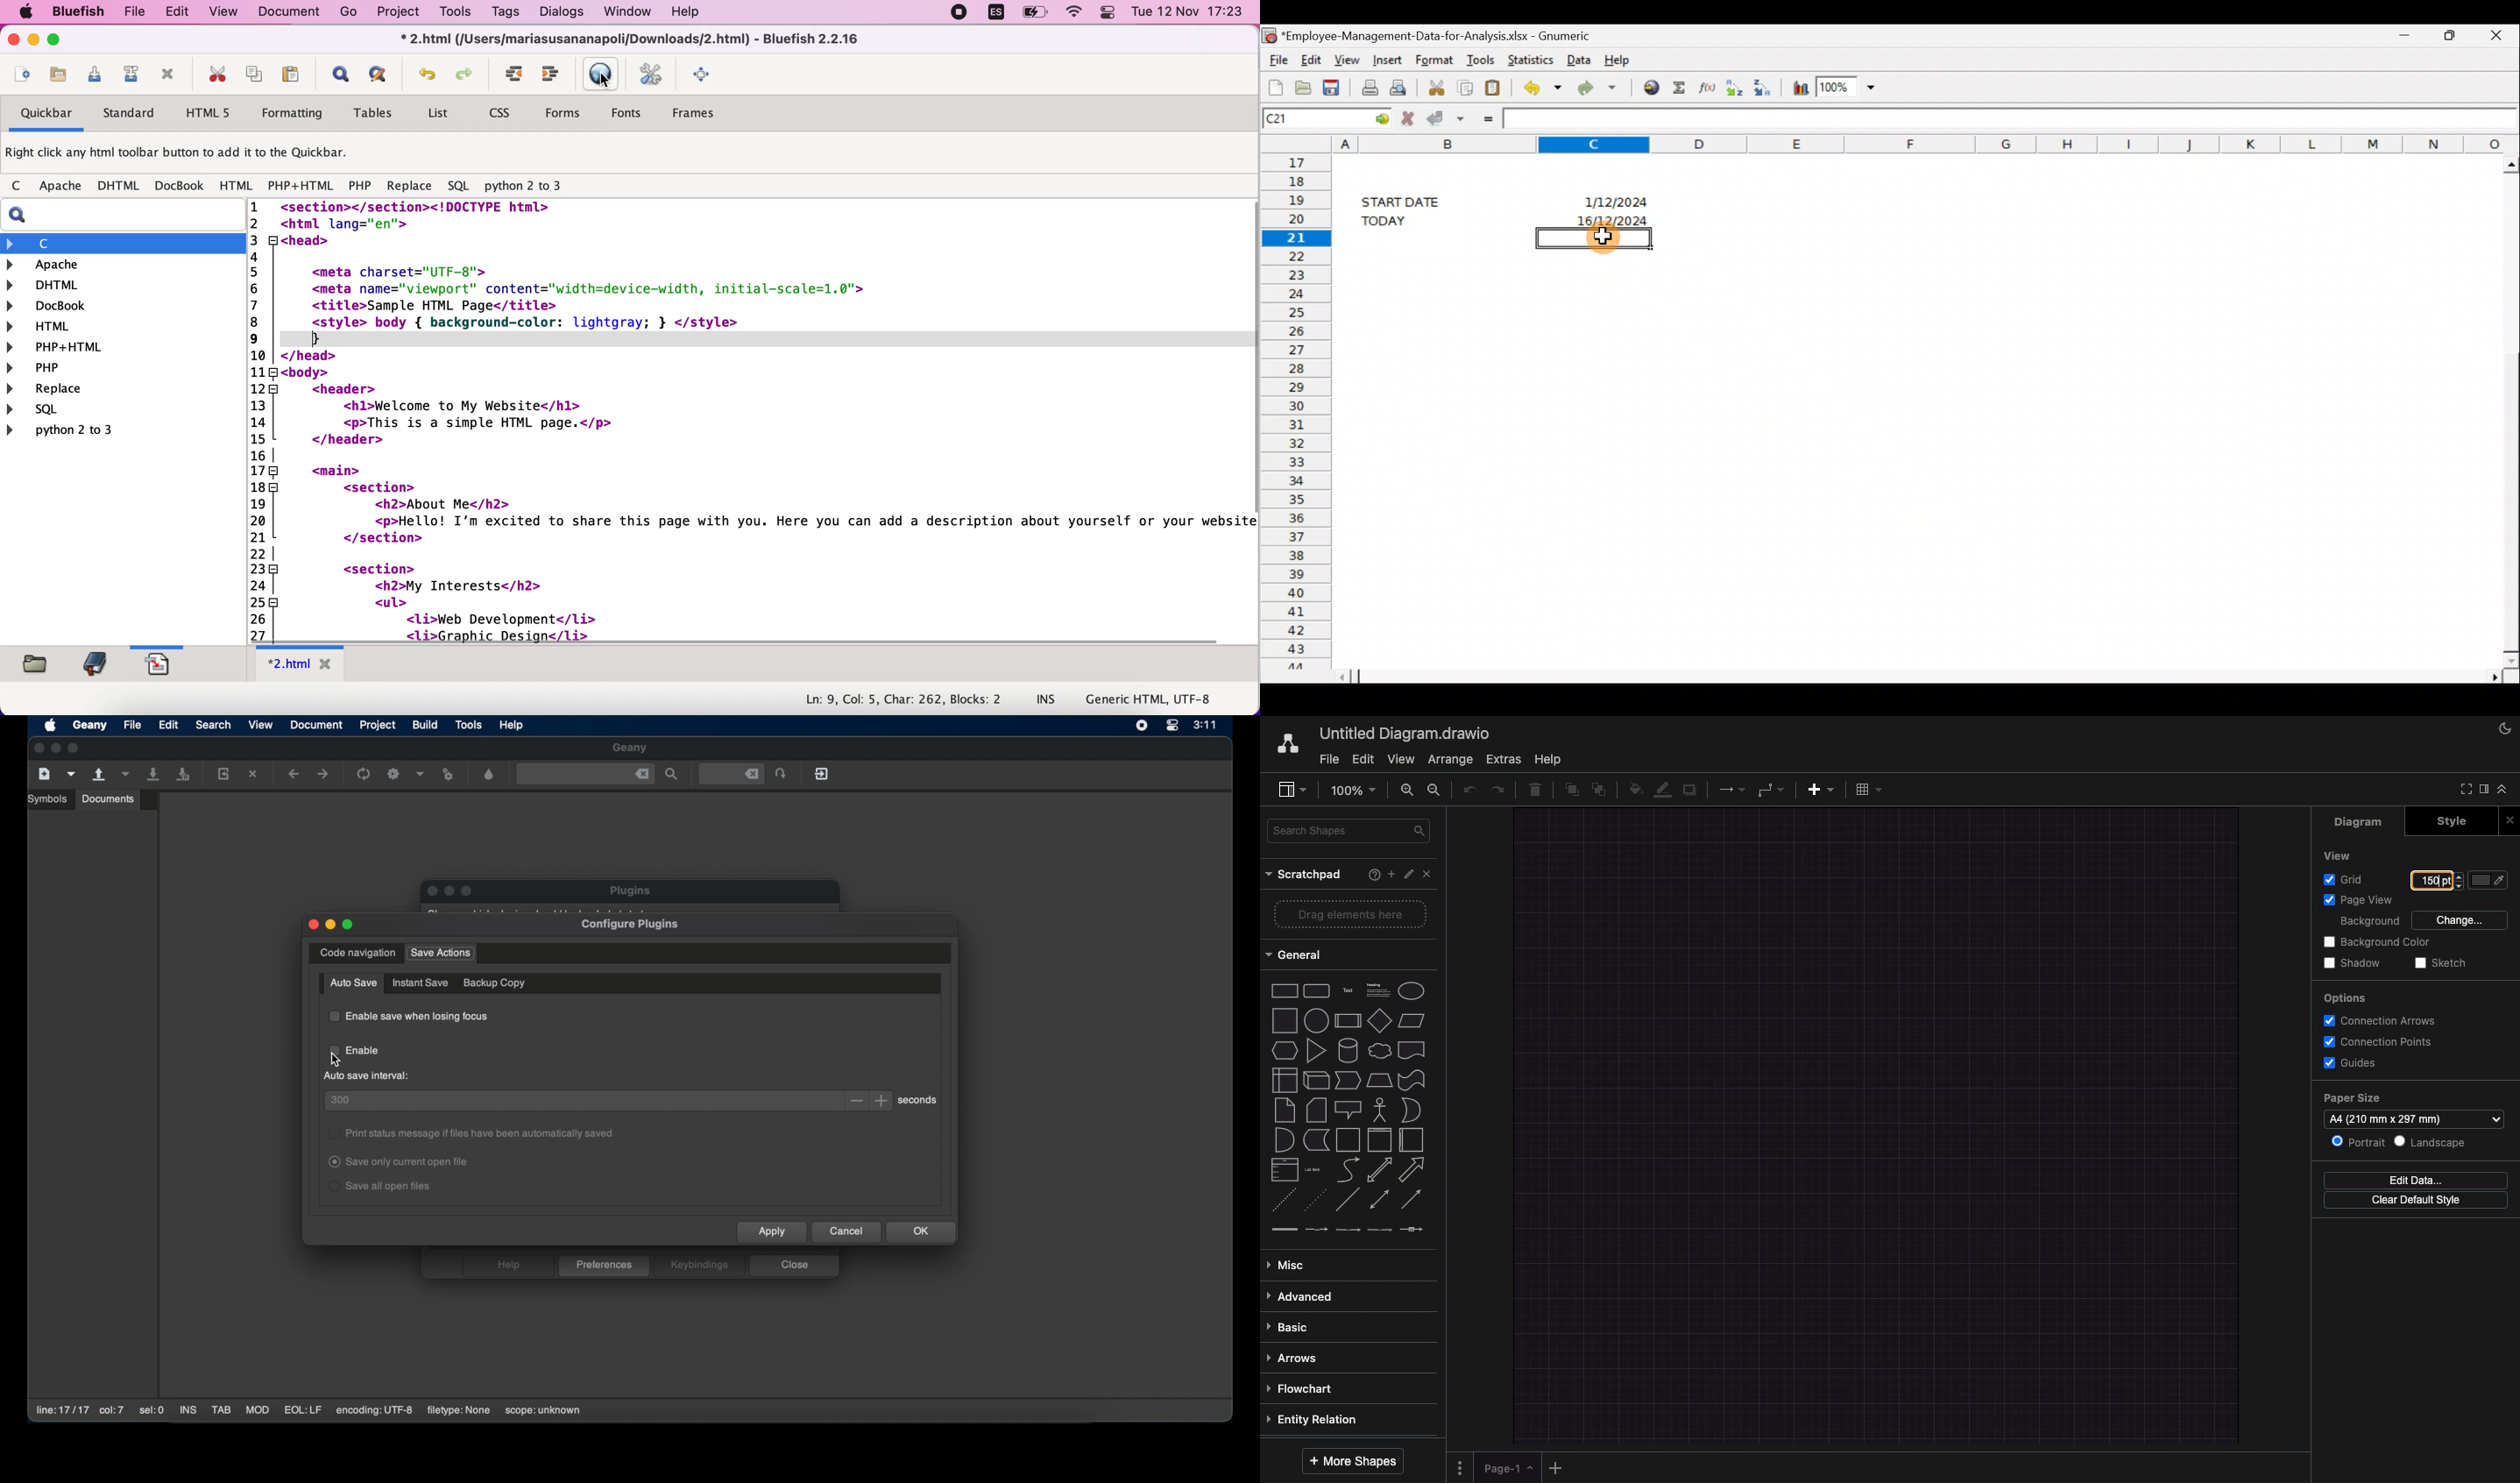 The width and height of the screenshot is (2520, 1484). What do you see at coordinates (1276, 58) in the screenshot?
I see `File` at bounding box center [1276, 58].